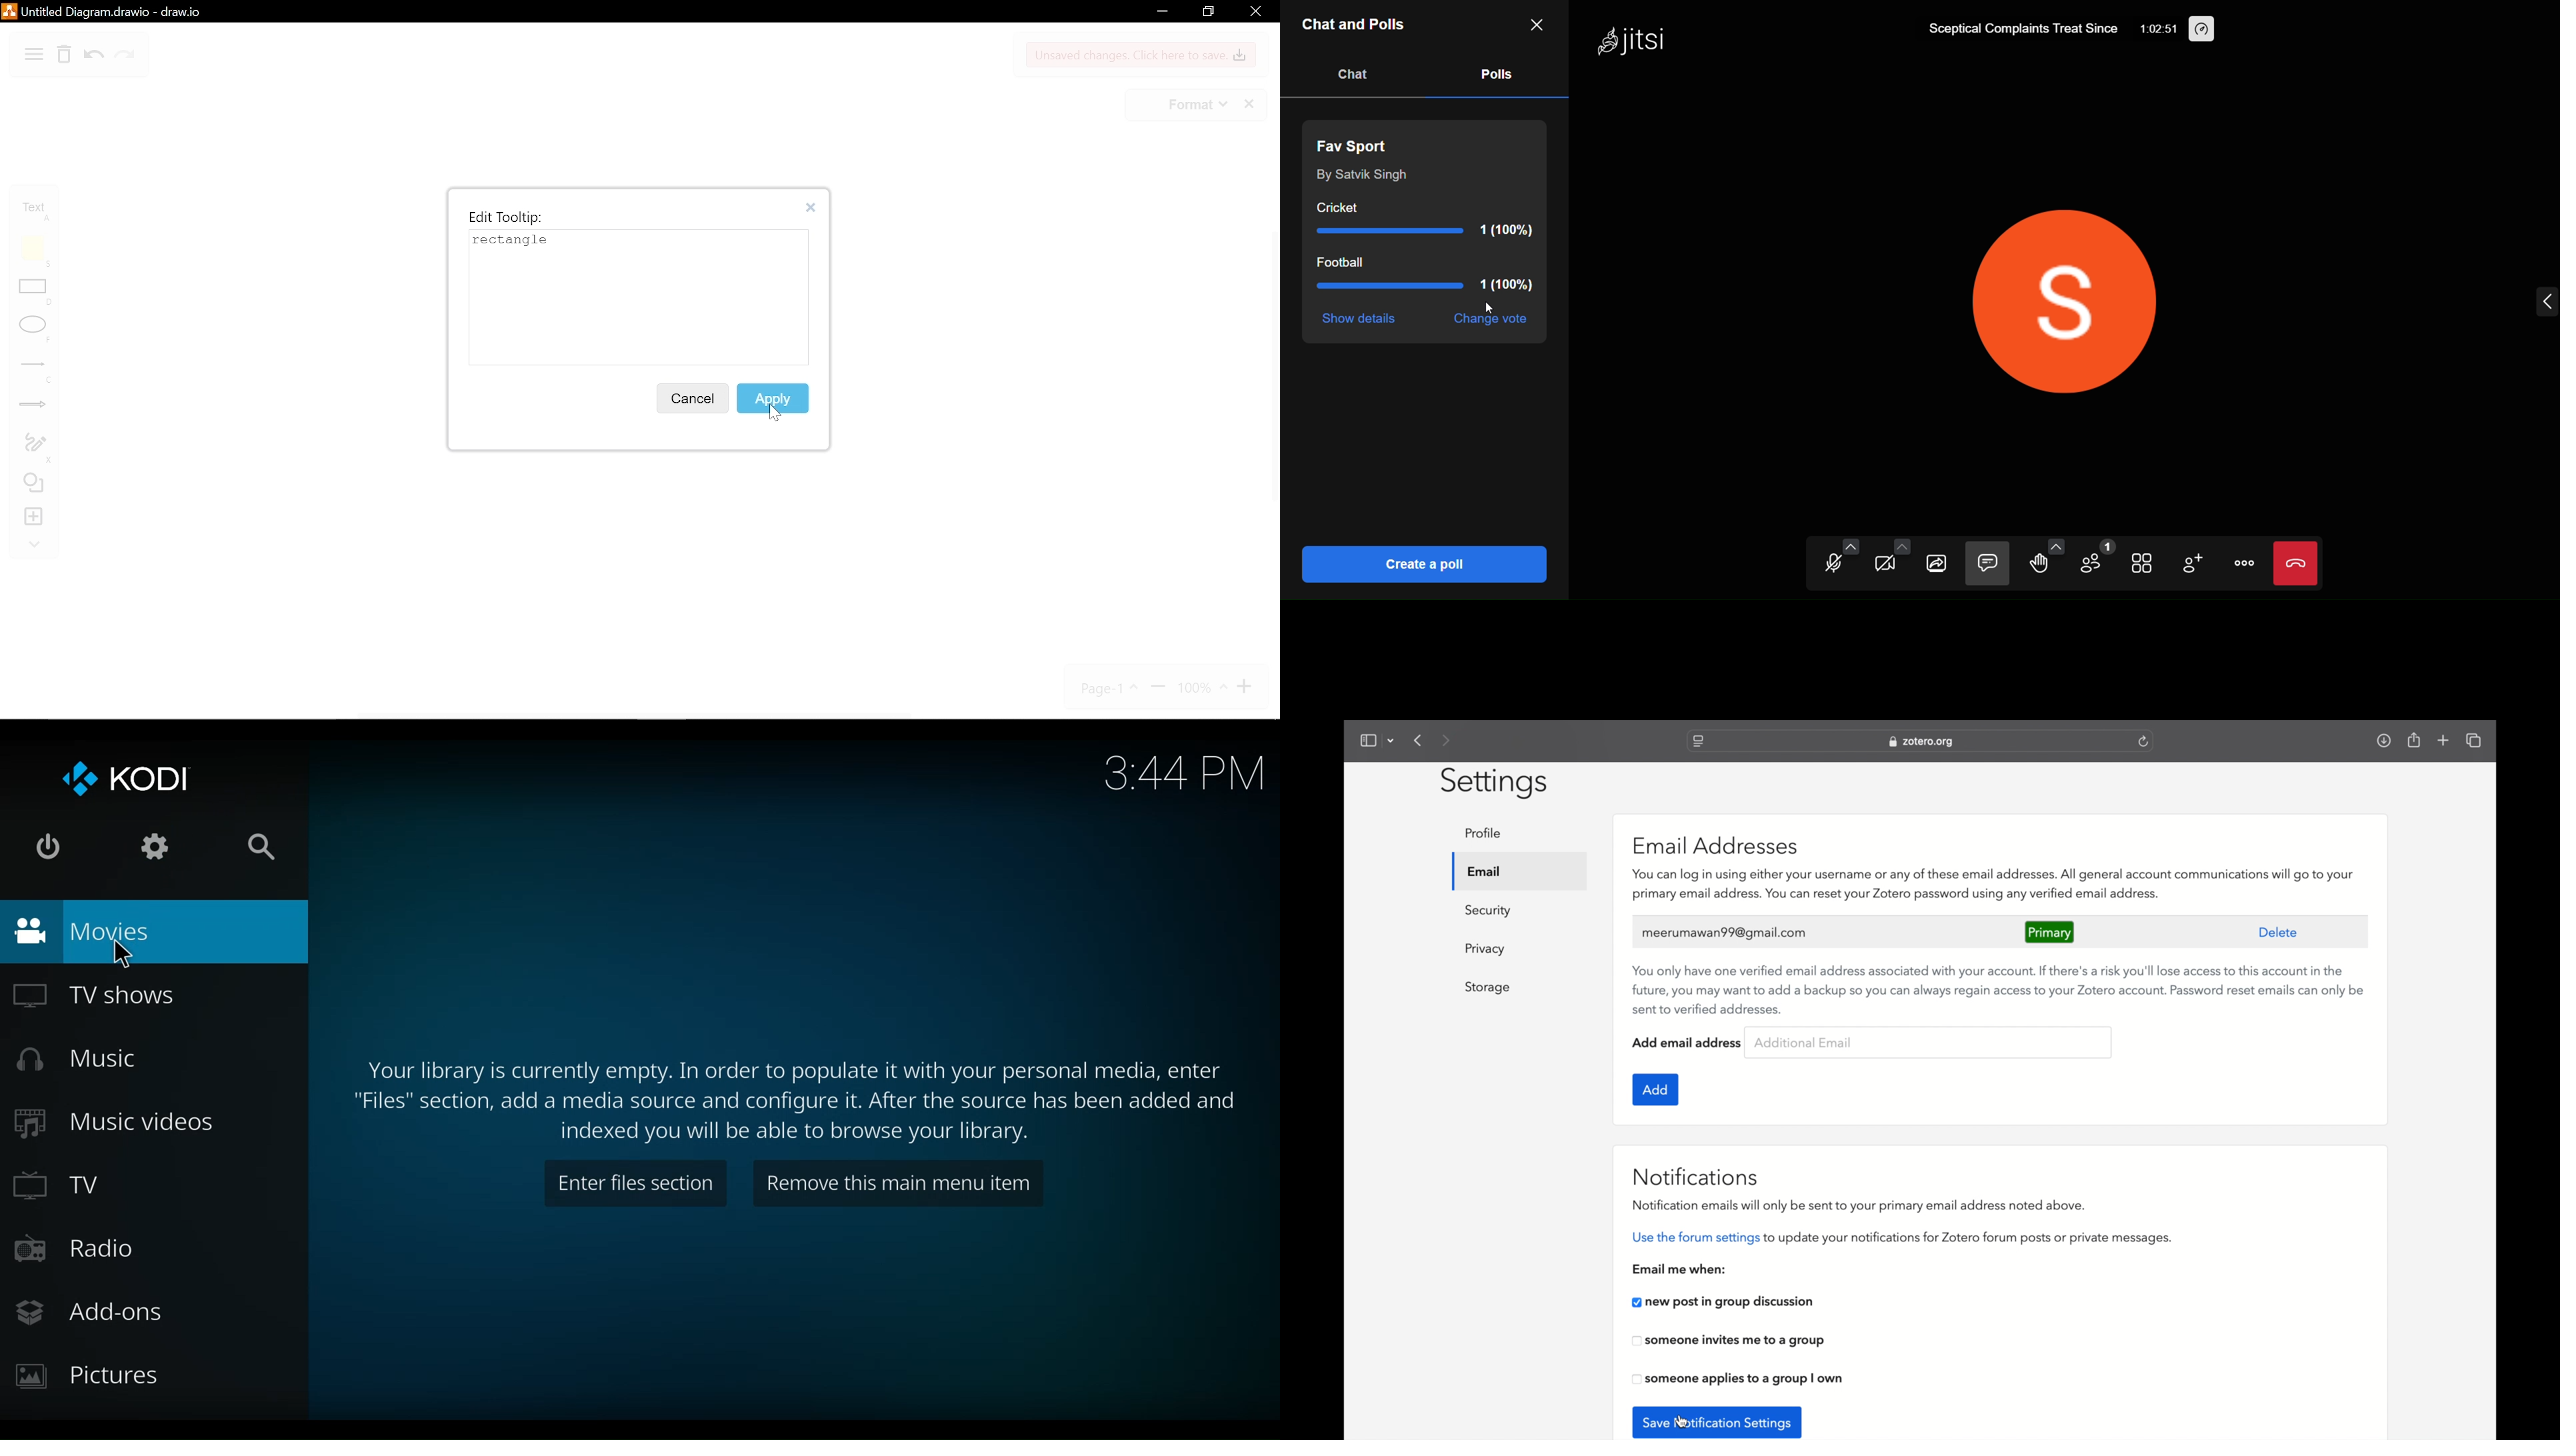  What do you see at coordinates (265, 847) in the screenshot?
I see `Search` at bounding box center [265, 847].